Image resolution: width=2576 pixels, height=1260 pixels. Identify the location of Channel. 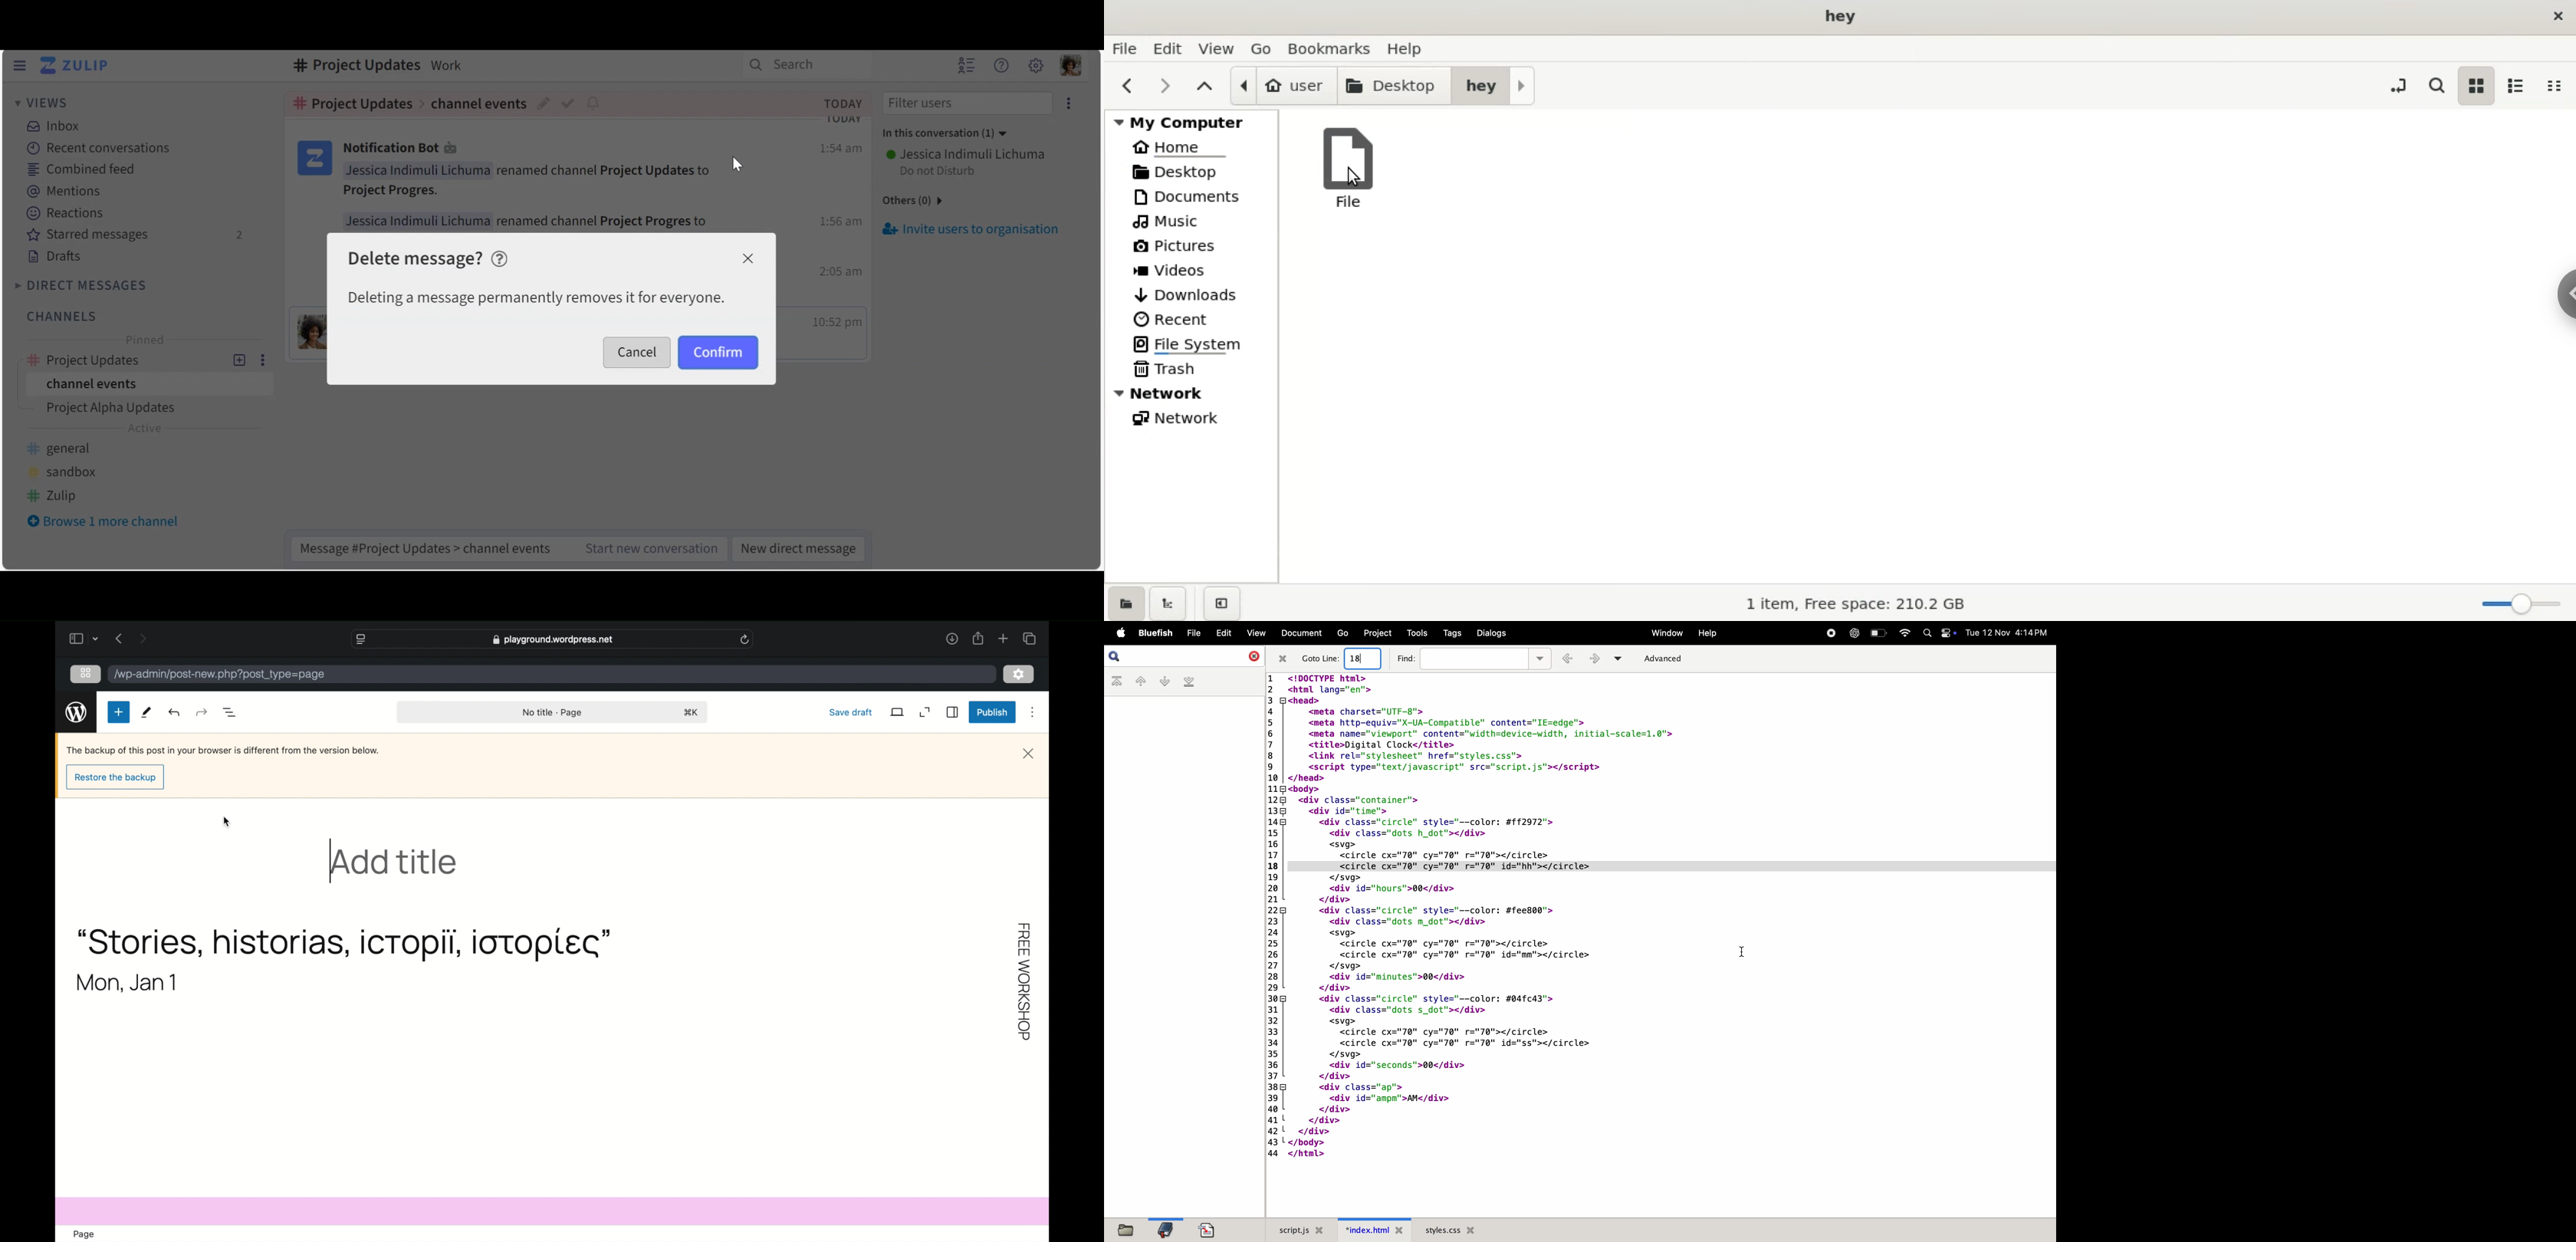
(147, 357).